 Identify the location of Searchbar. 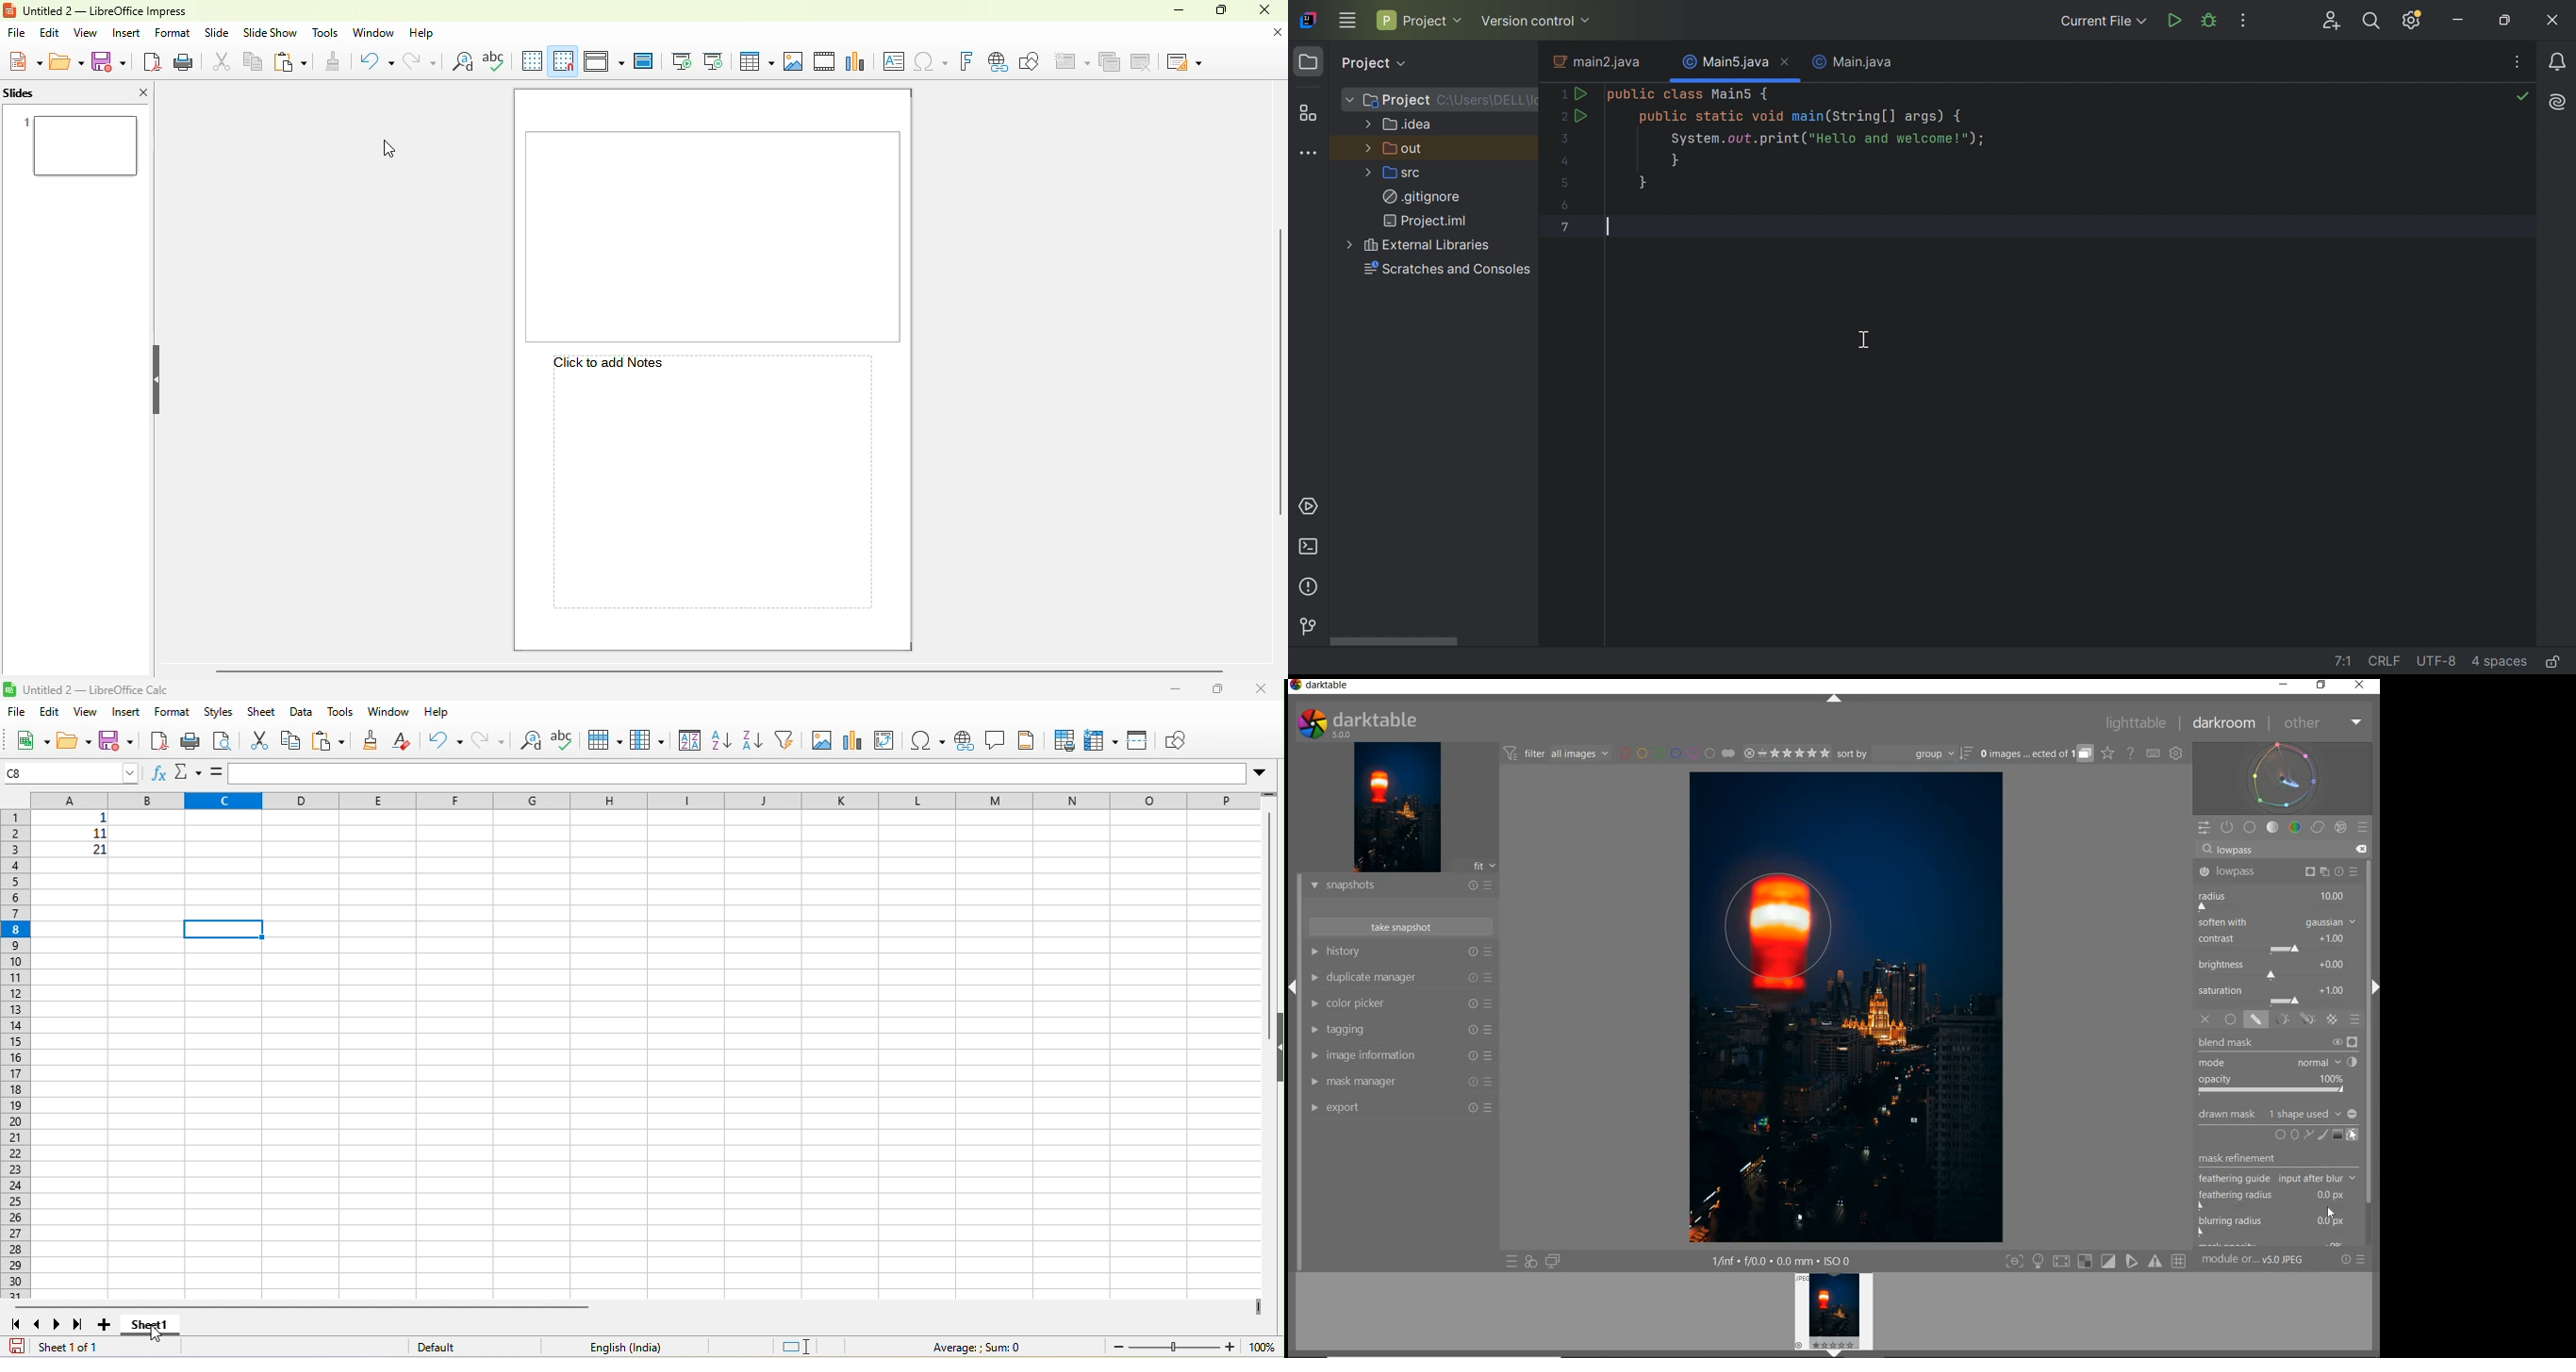
(2273, 849).